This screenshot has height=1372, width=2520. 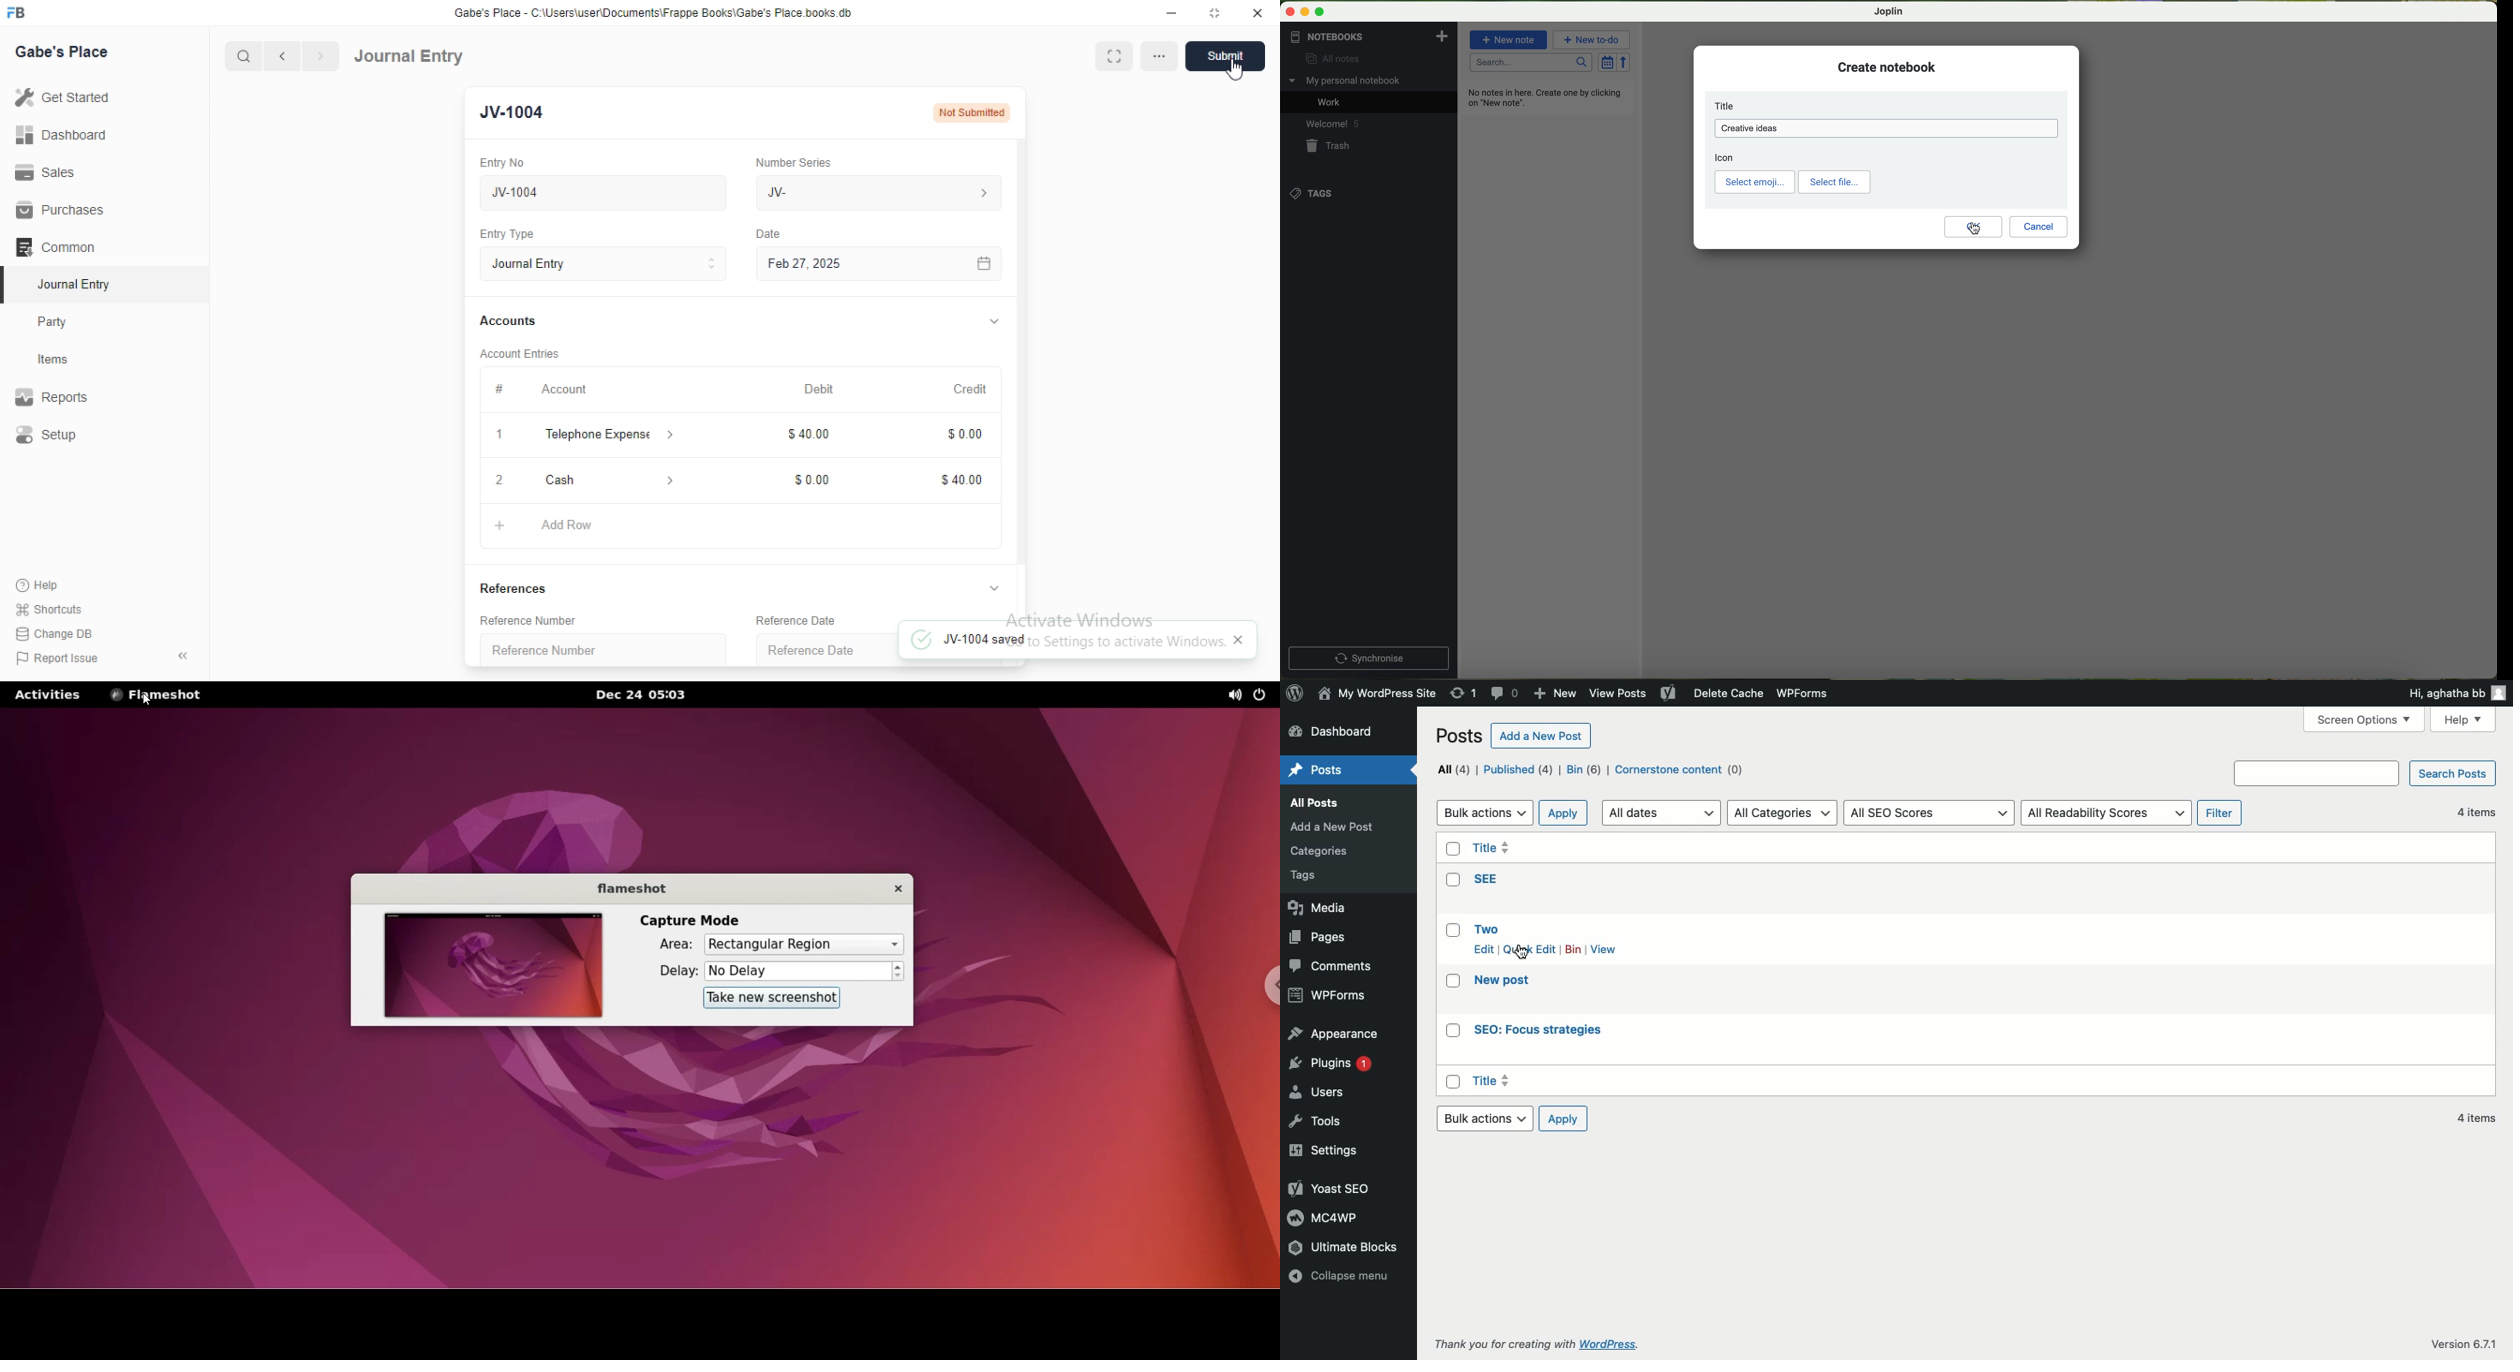 What do you see at coordinates (62, 135) in the screenshot?
I see `Dashboard` at bounding box center [62, 135].